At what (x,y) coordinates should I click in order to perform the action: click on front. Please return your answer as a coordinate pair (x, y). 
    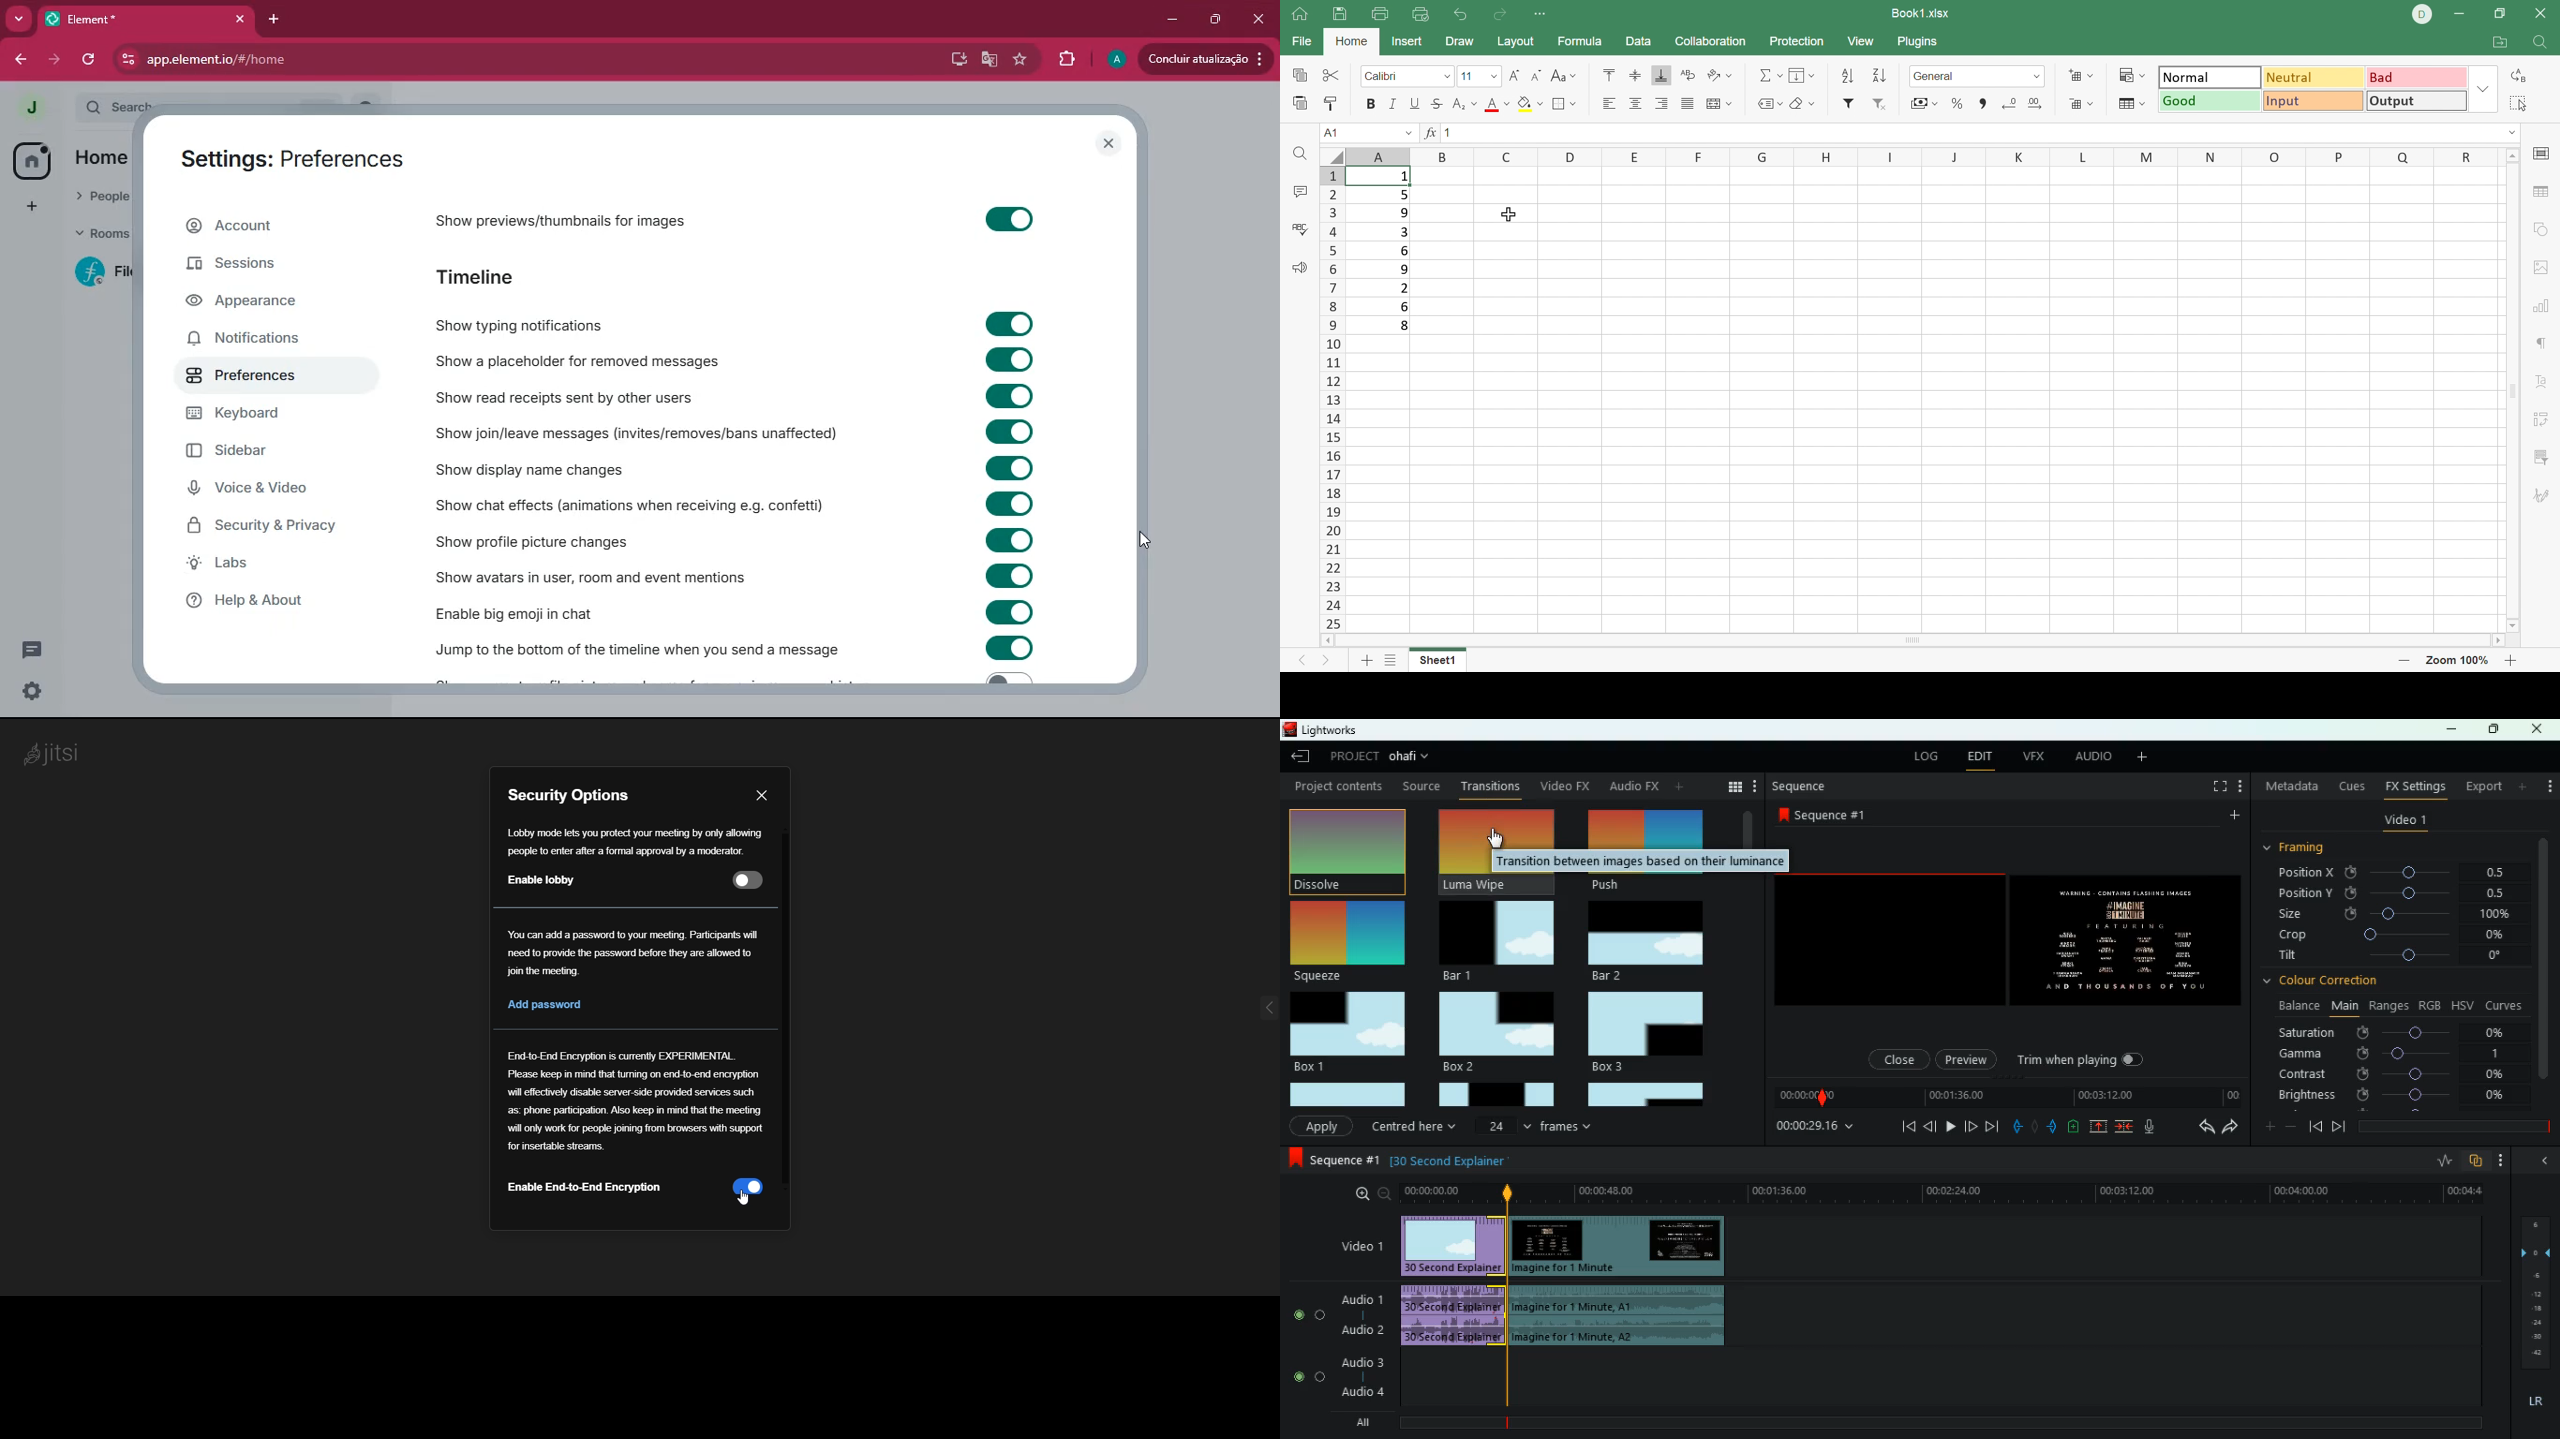
    Looking at the image, I should click on (2339, 1126).